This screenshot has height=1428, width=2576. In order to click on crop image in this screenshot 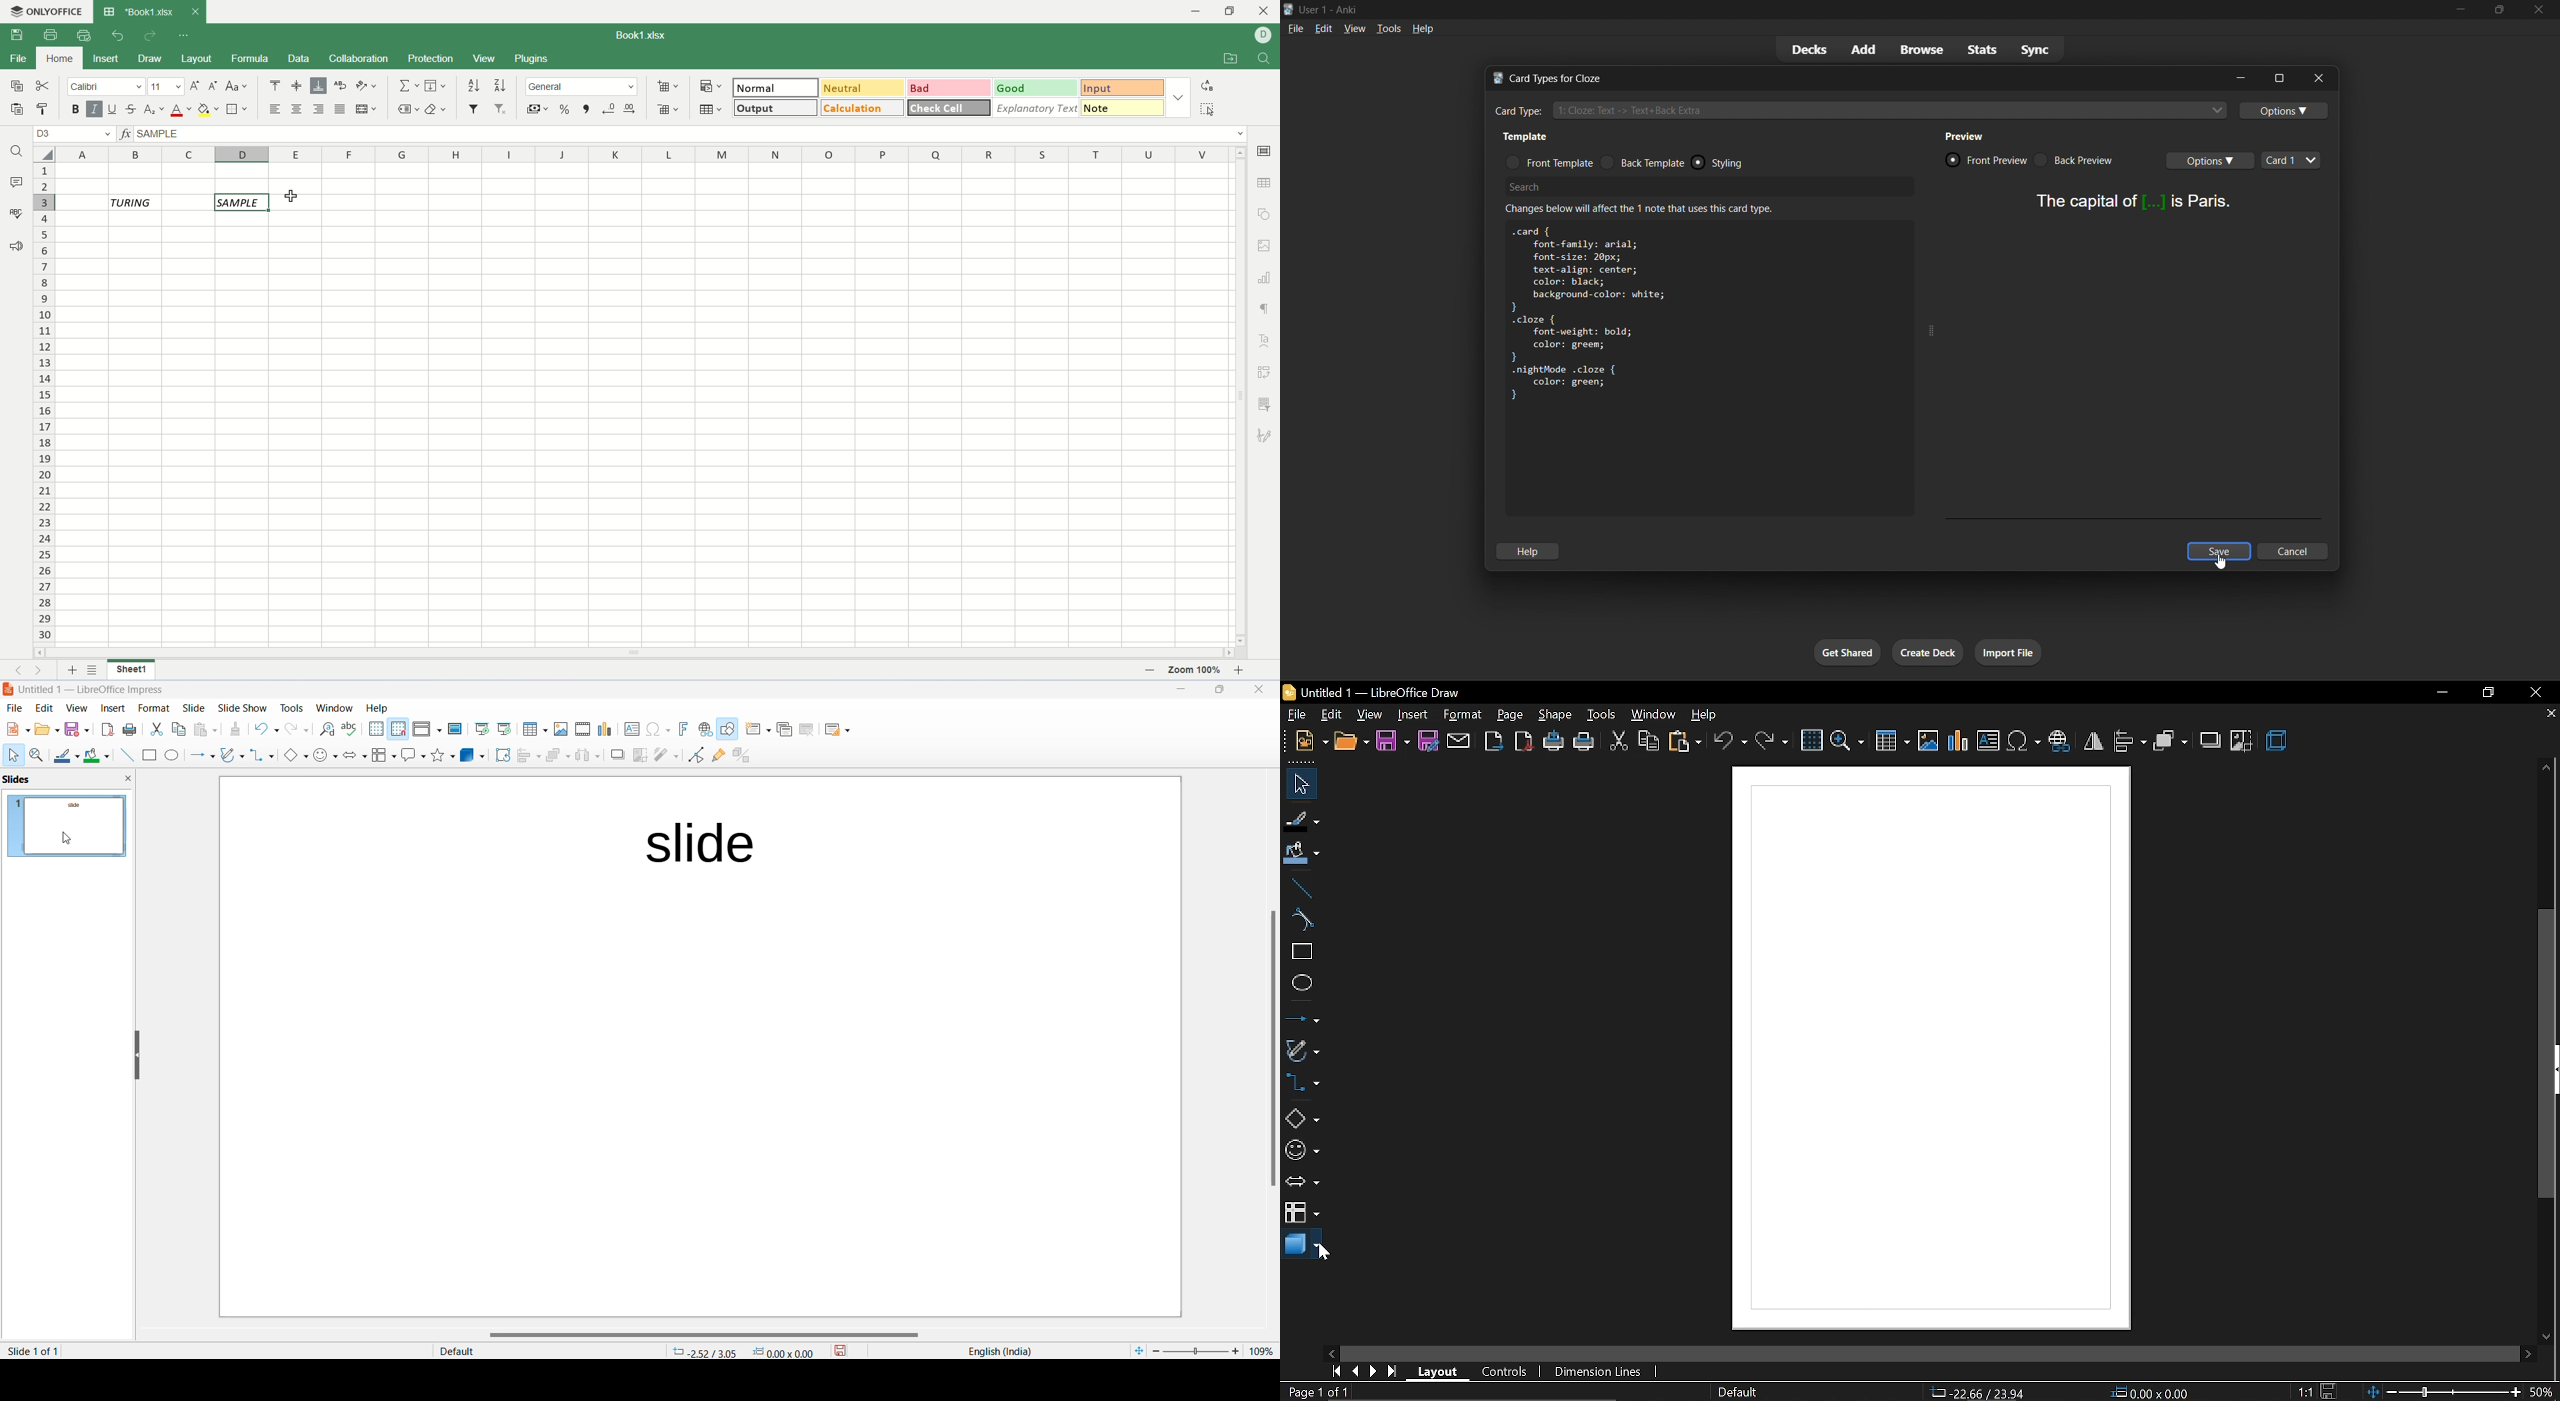, I will do `click(641, 755)`.